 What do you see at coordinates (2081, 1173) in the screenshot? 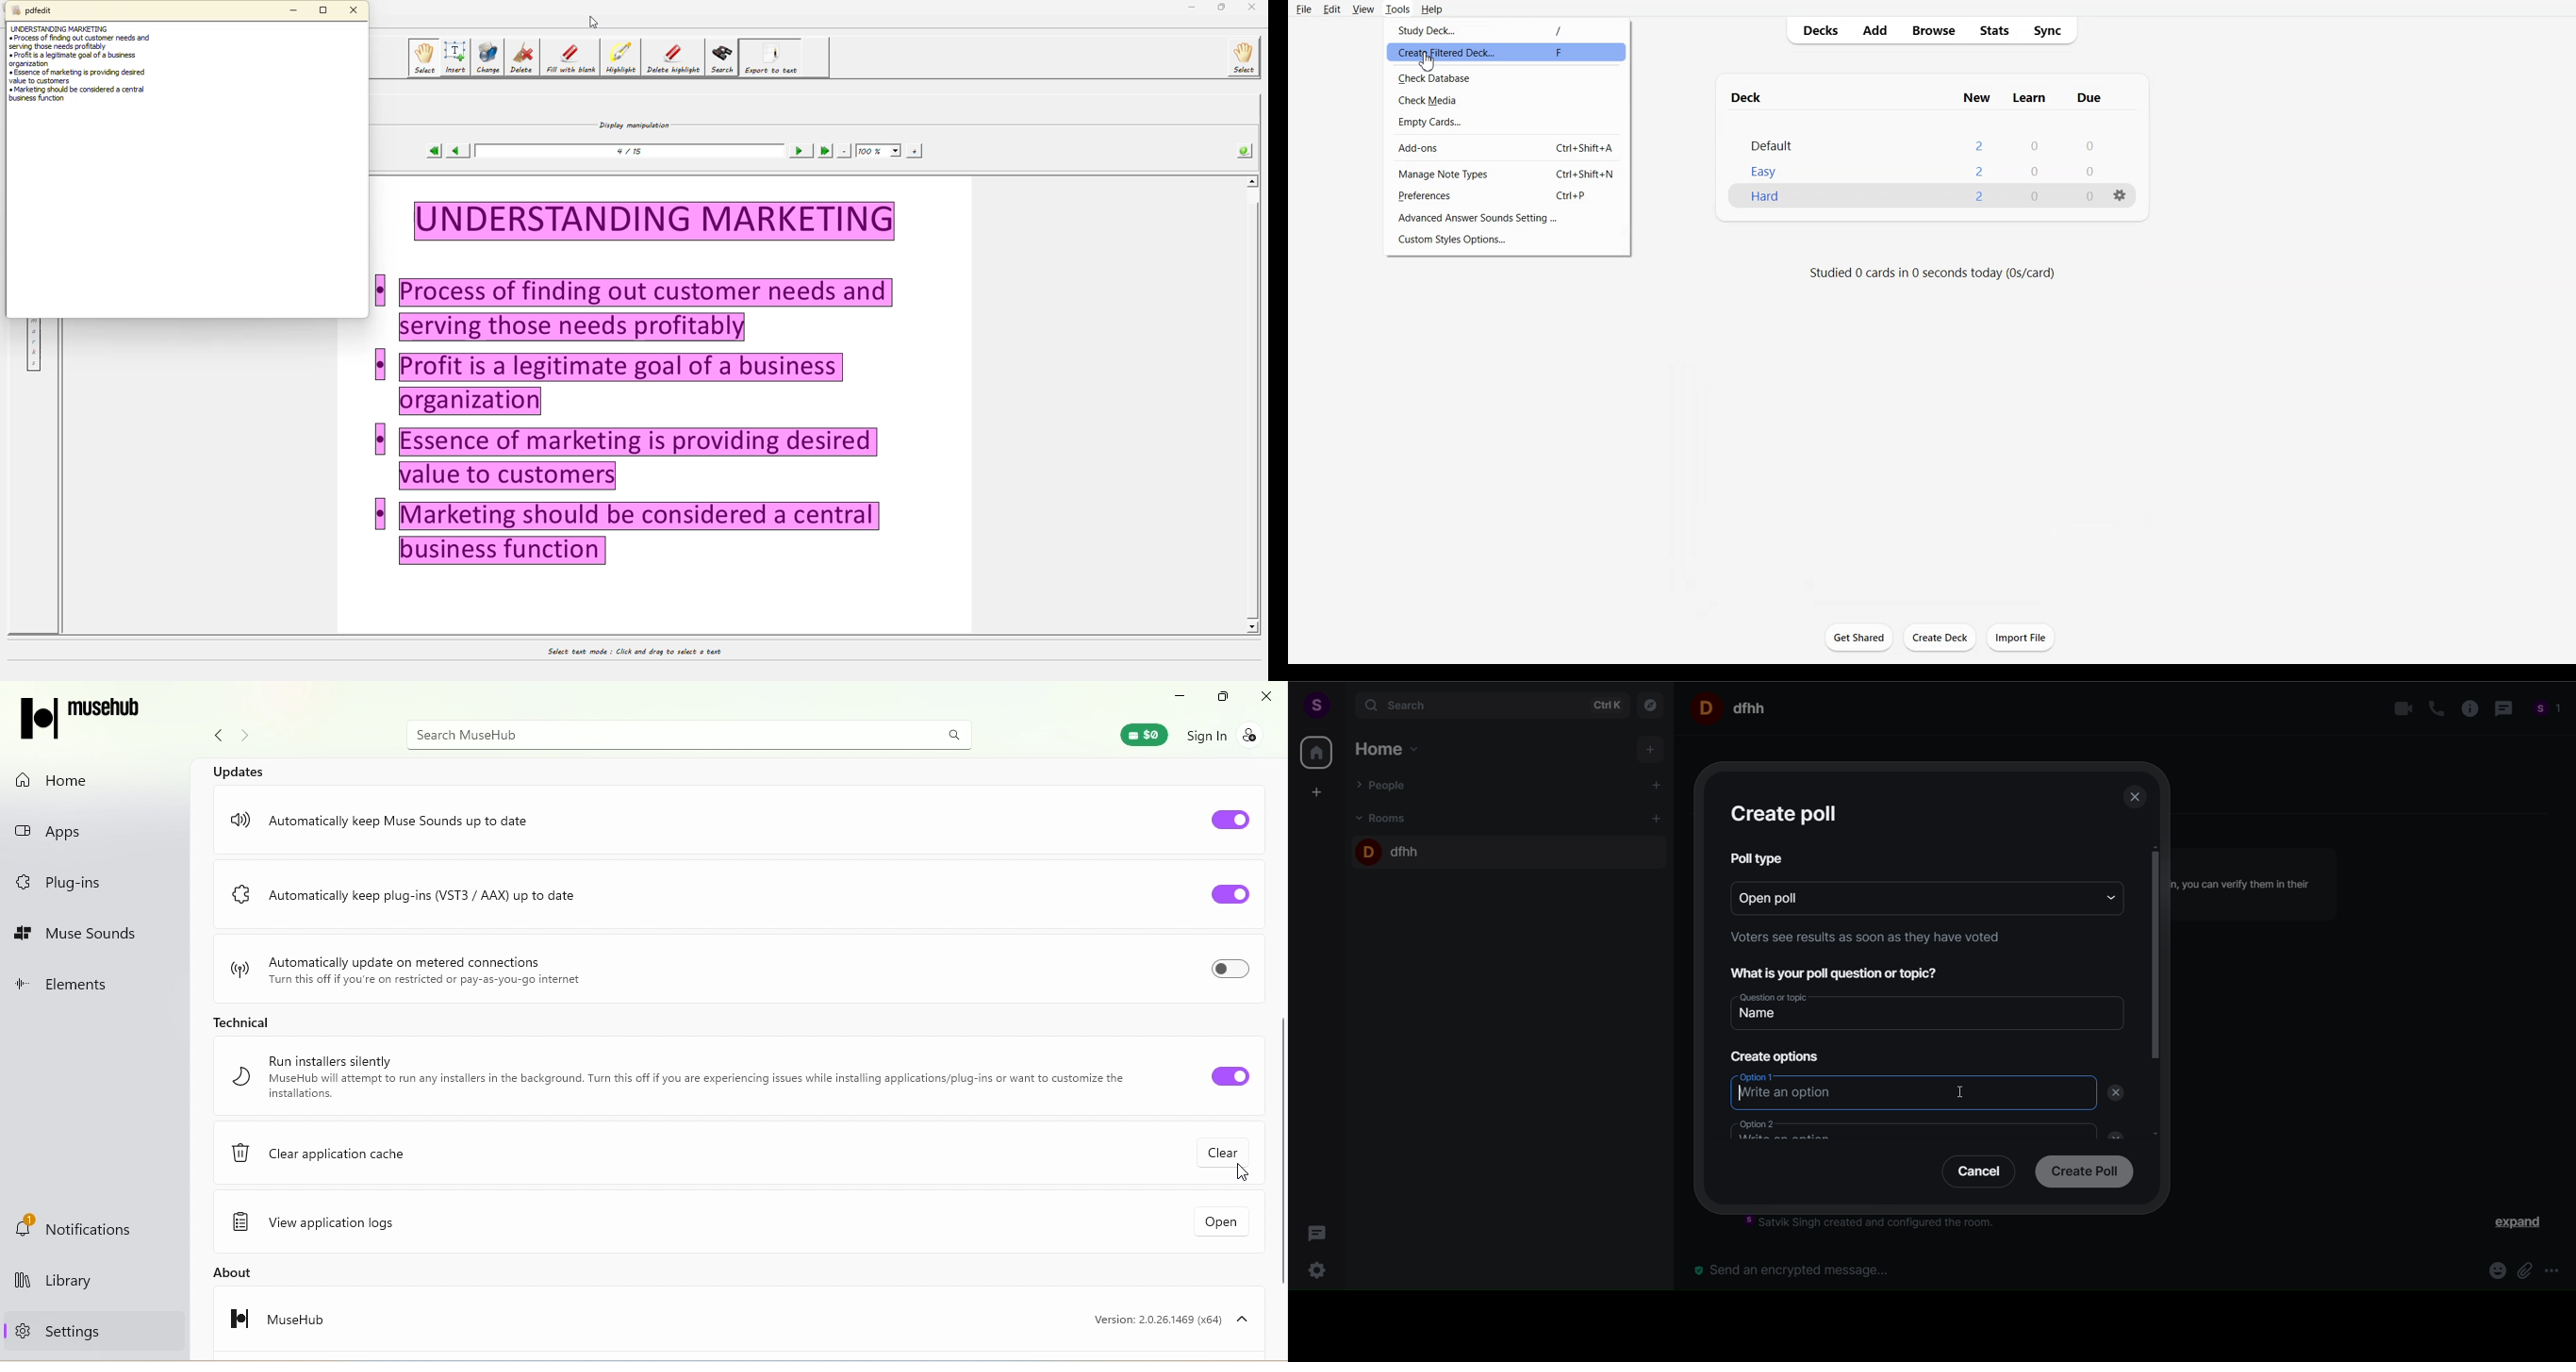
I see `create poll` at bounding box center [2081, 1173].